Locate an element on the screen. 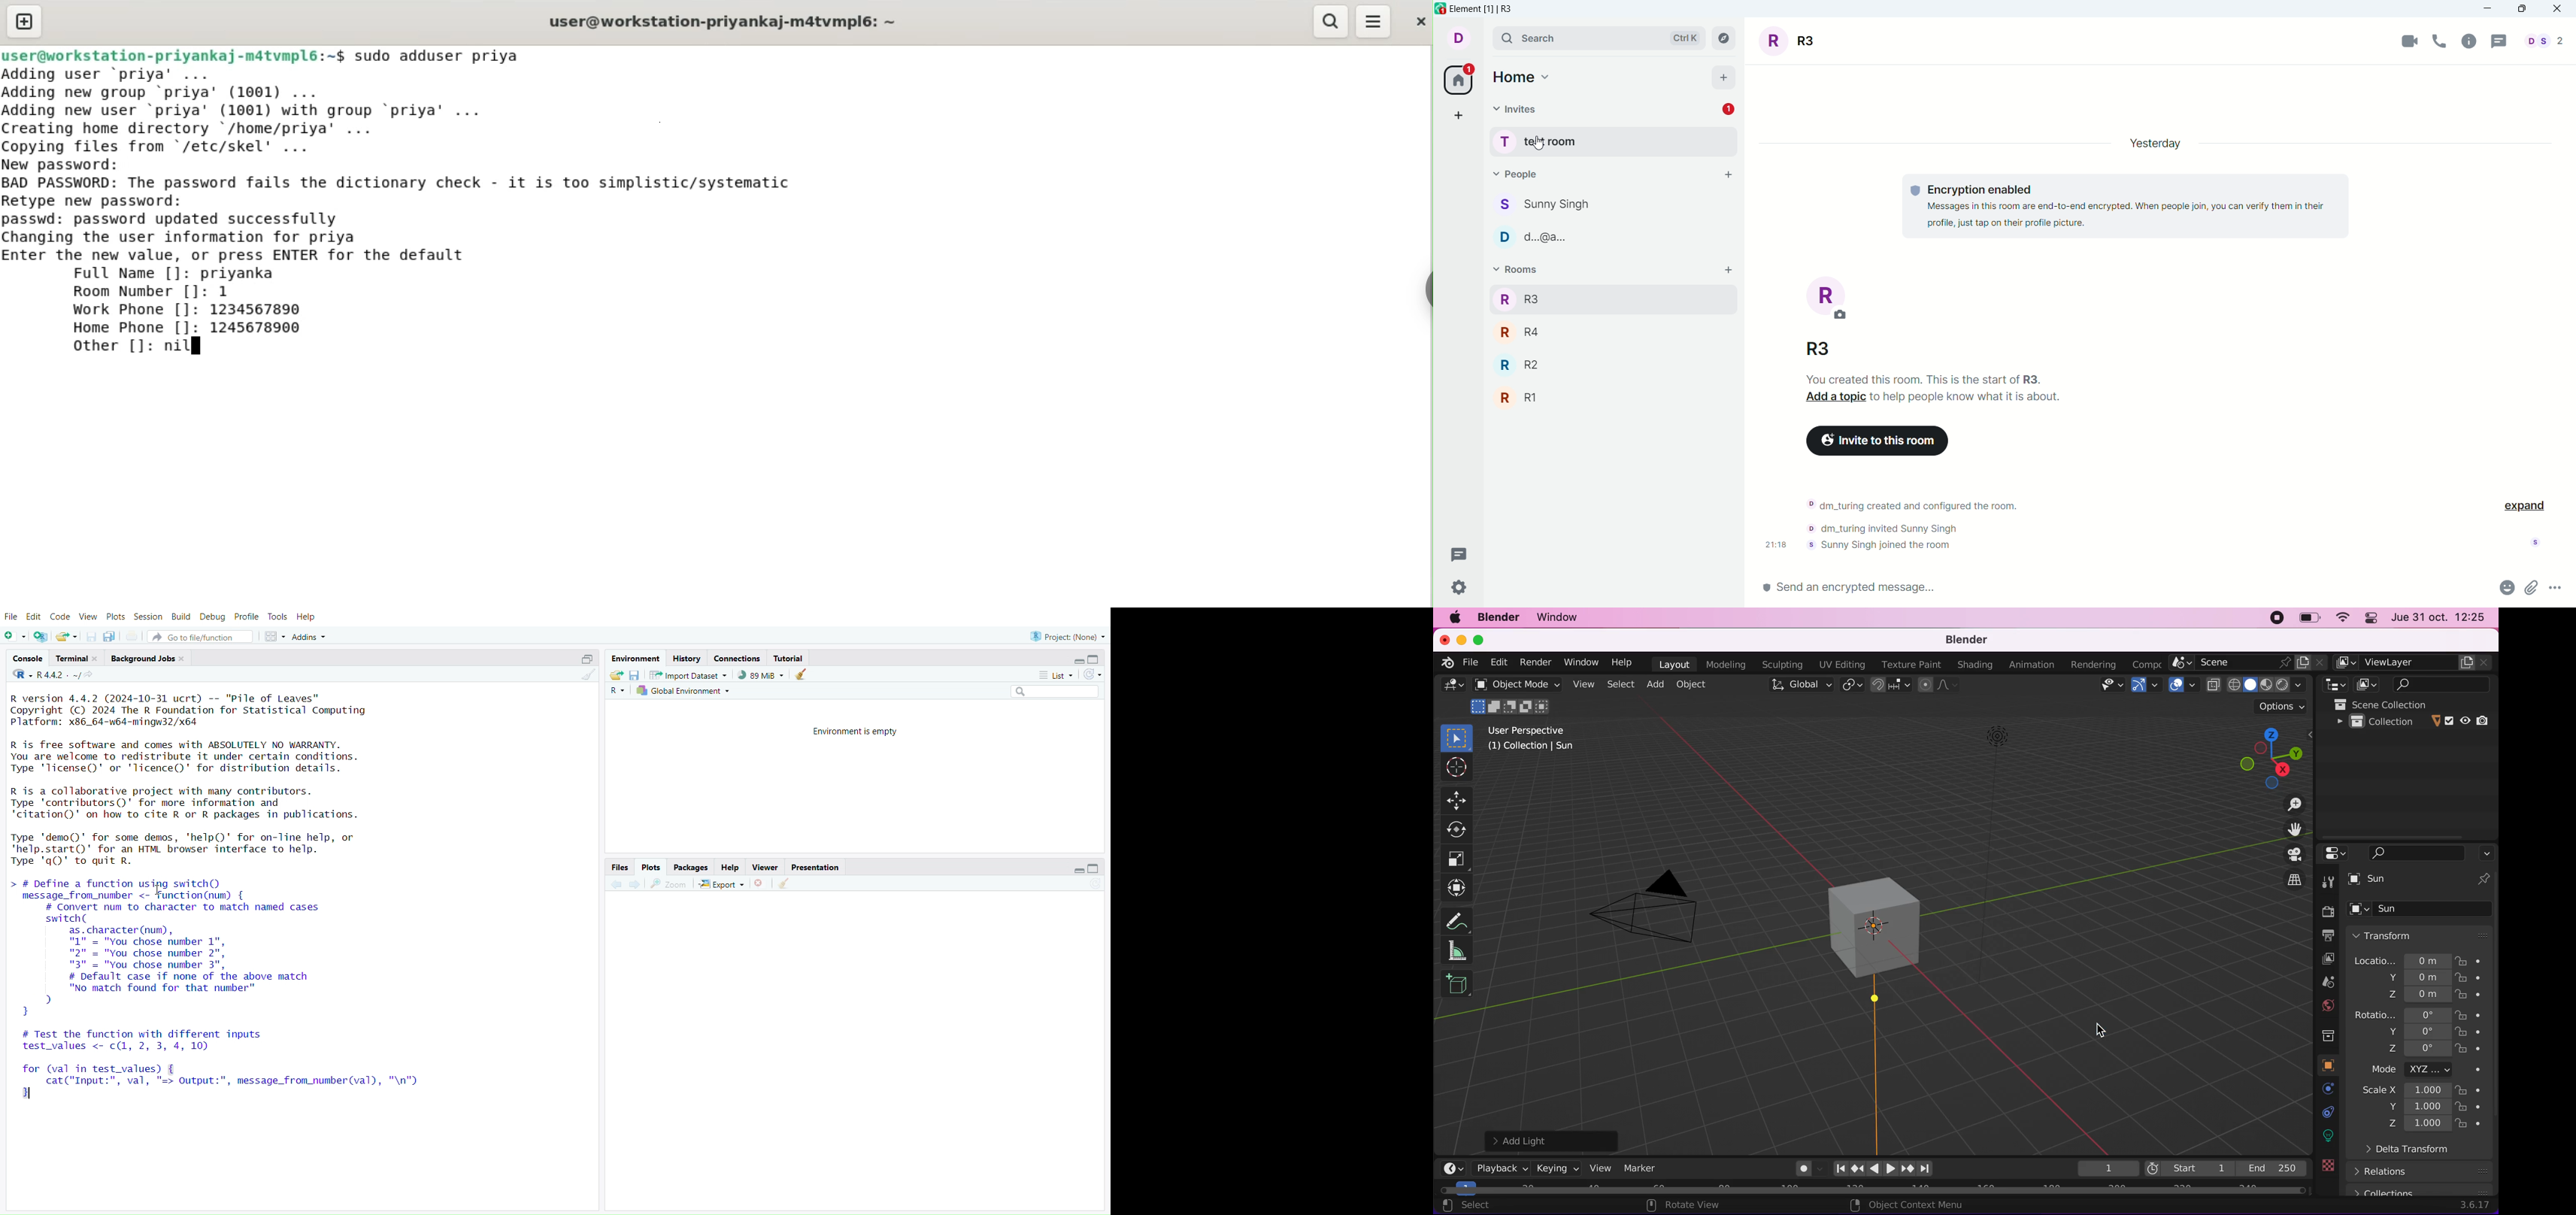 Image resolution: width=2576 pixels, height=1232 pixels. Connections is located at coordinates (737, 658).